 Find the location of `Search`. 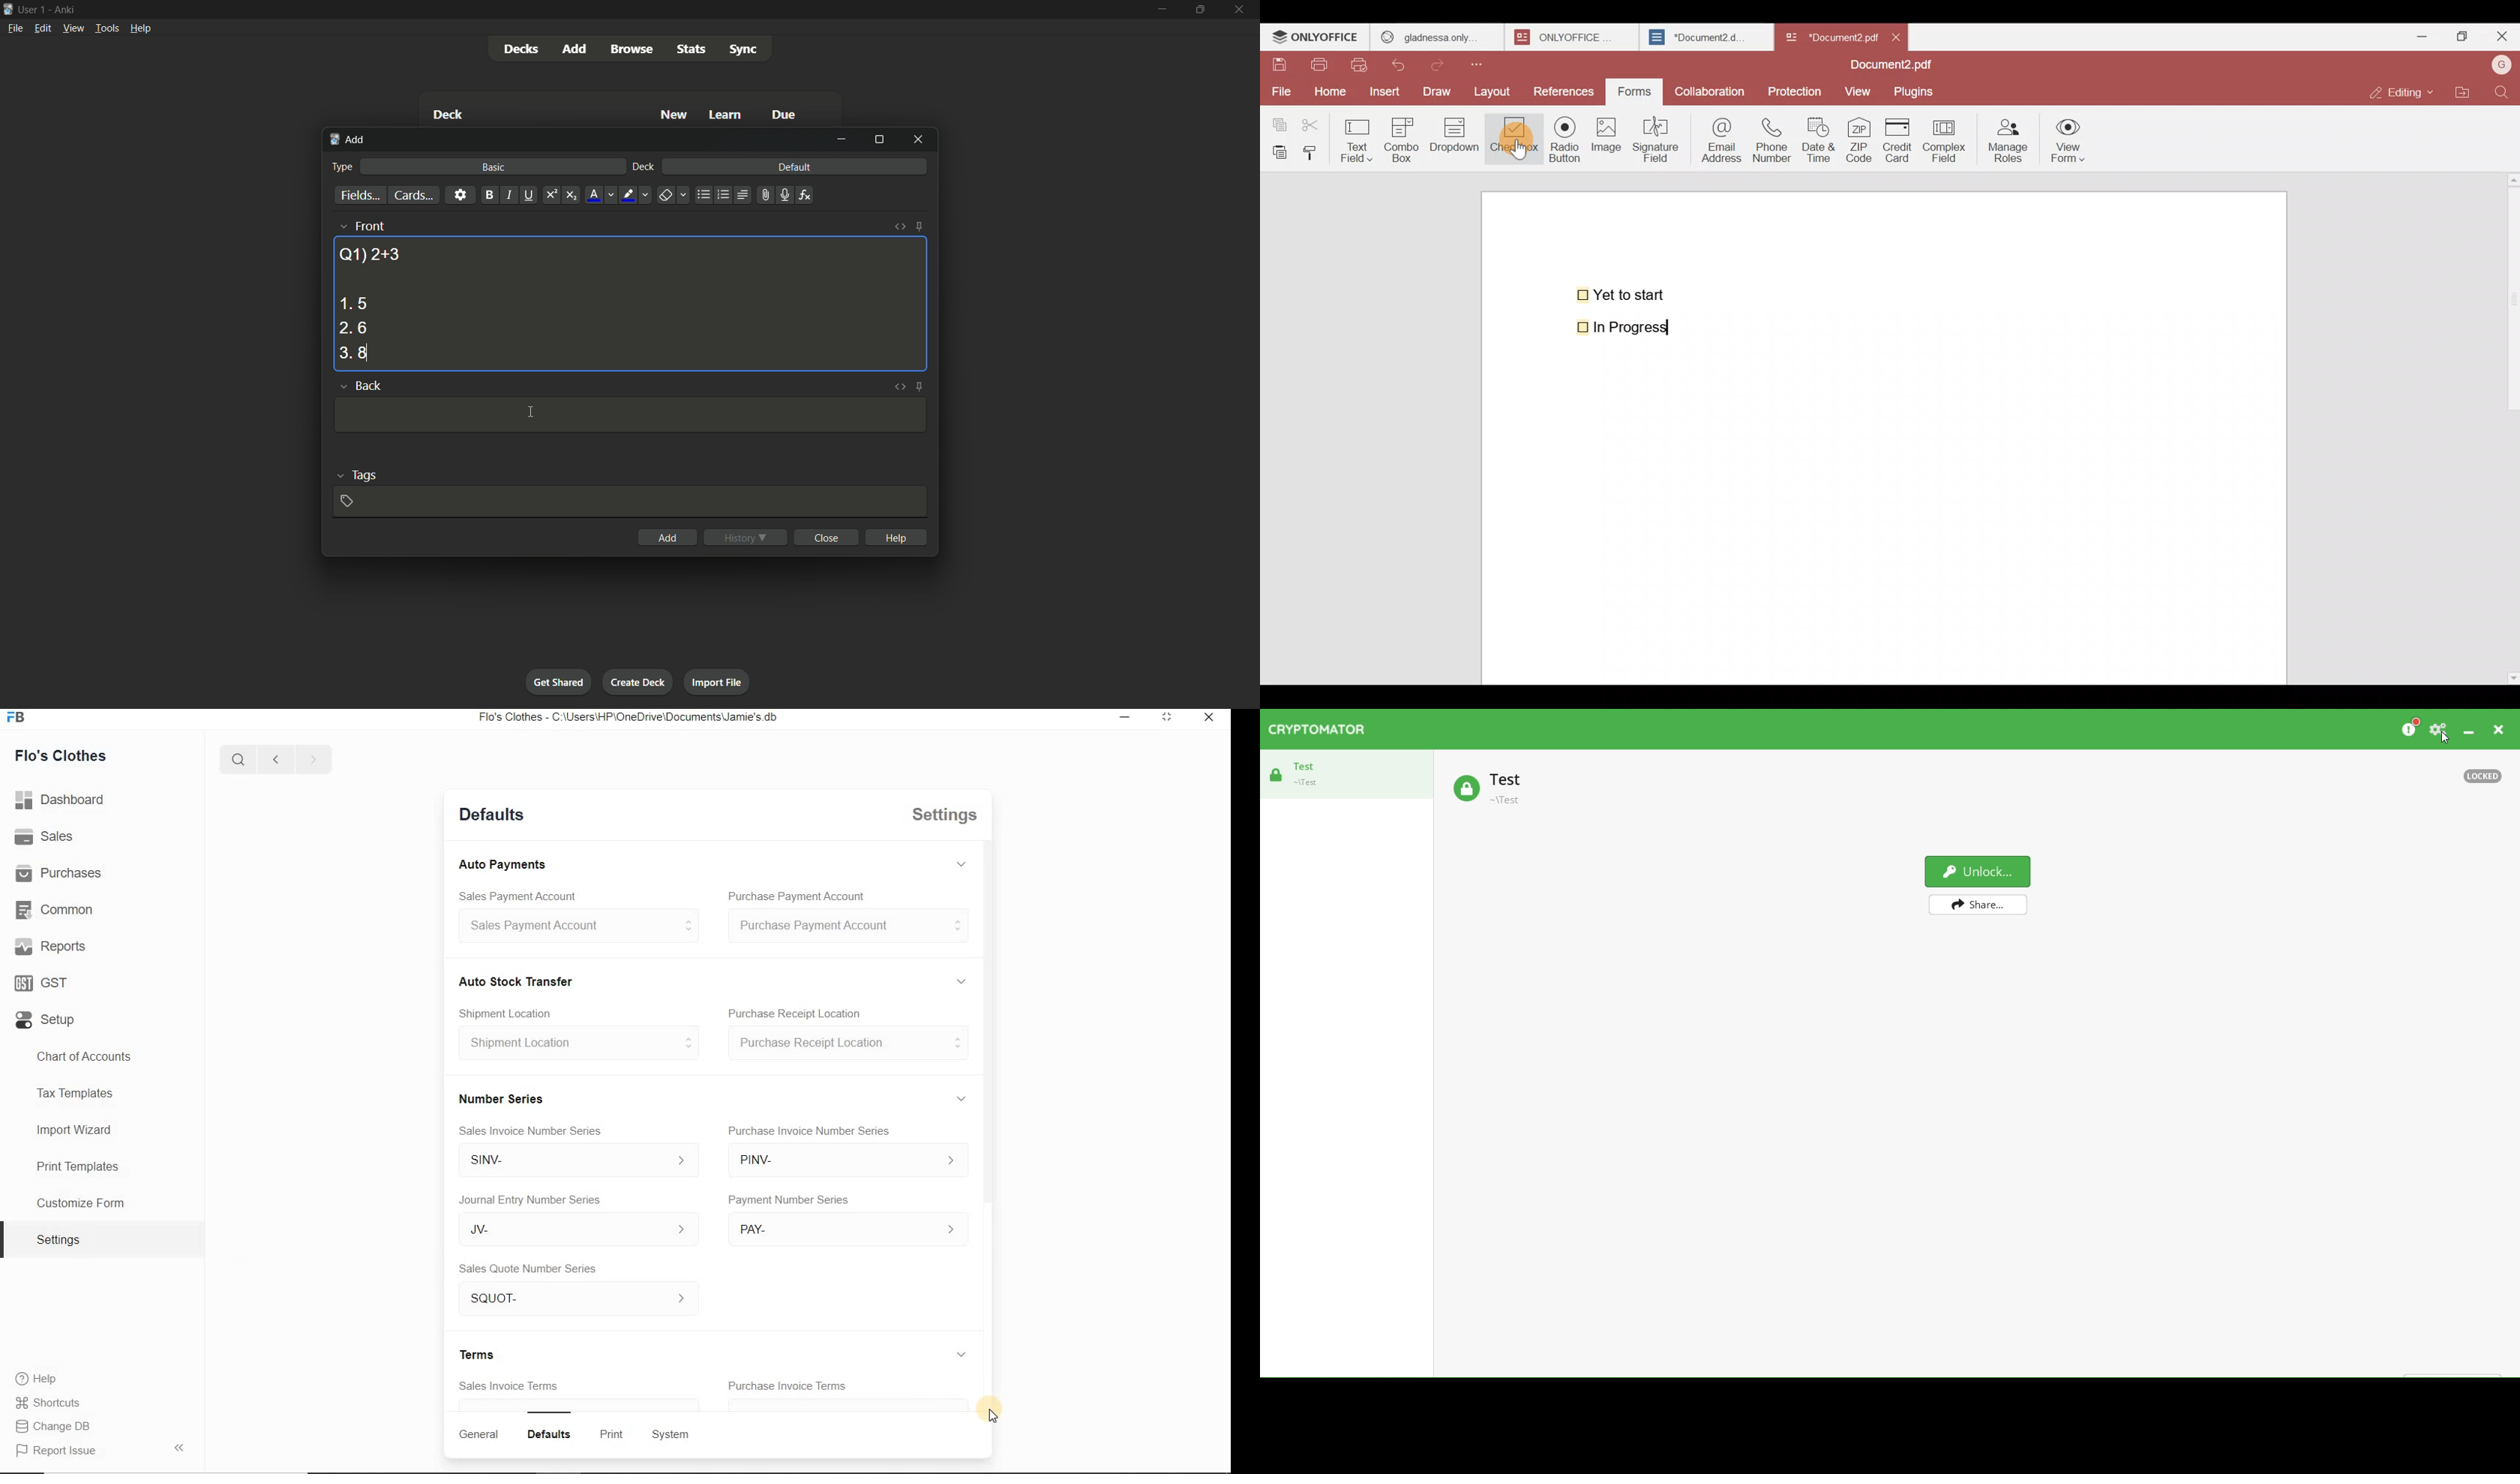

Search is located at coordinates (236, 757).